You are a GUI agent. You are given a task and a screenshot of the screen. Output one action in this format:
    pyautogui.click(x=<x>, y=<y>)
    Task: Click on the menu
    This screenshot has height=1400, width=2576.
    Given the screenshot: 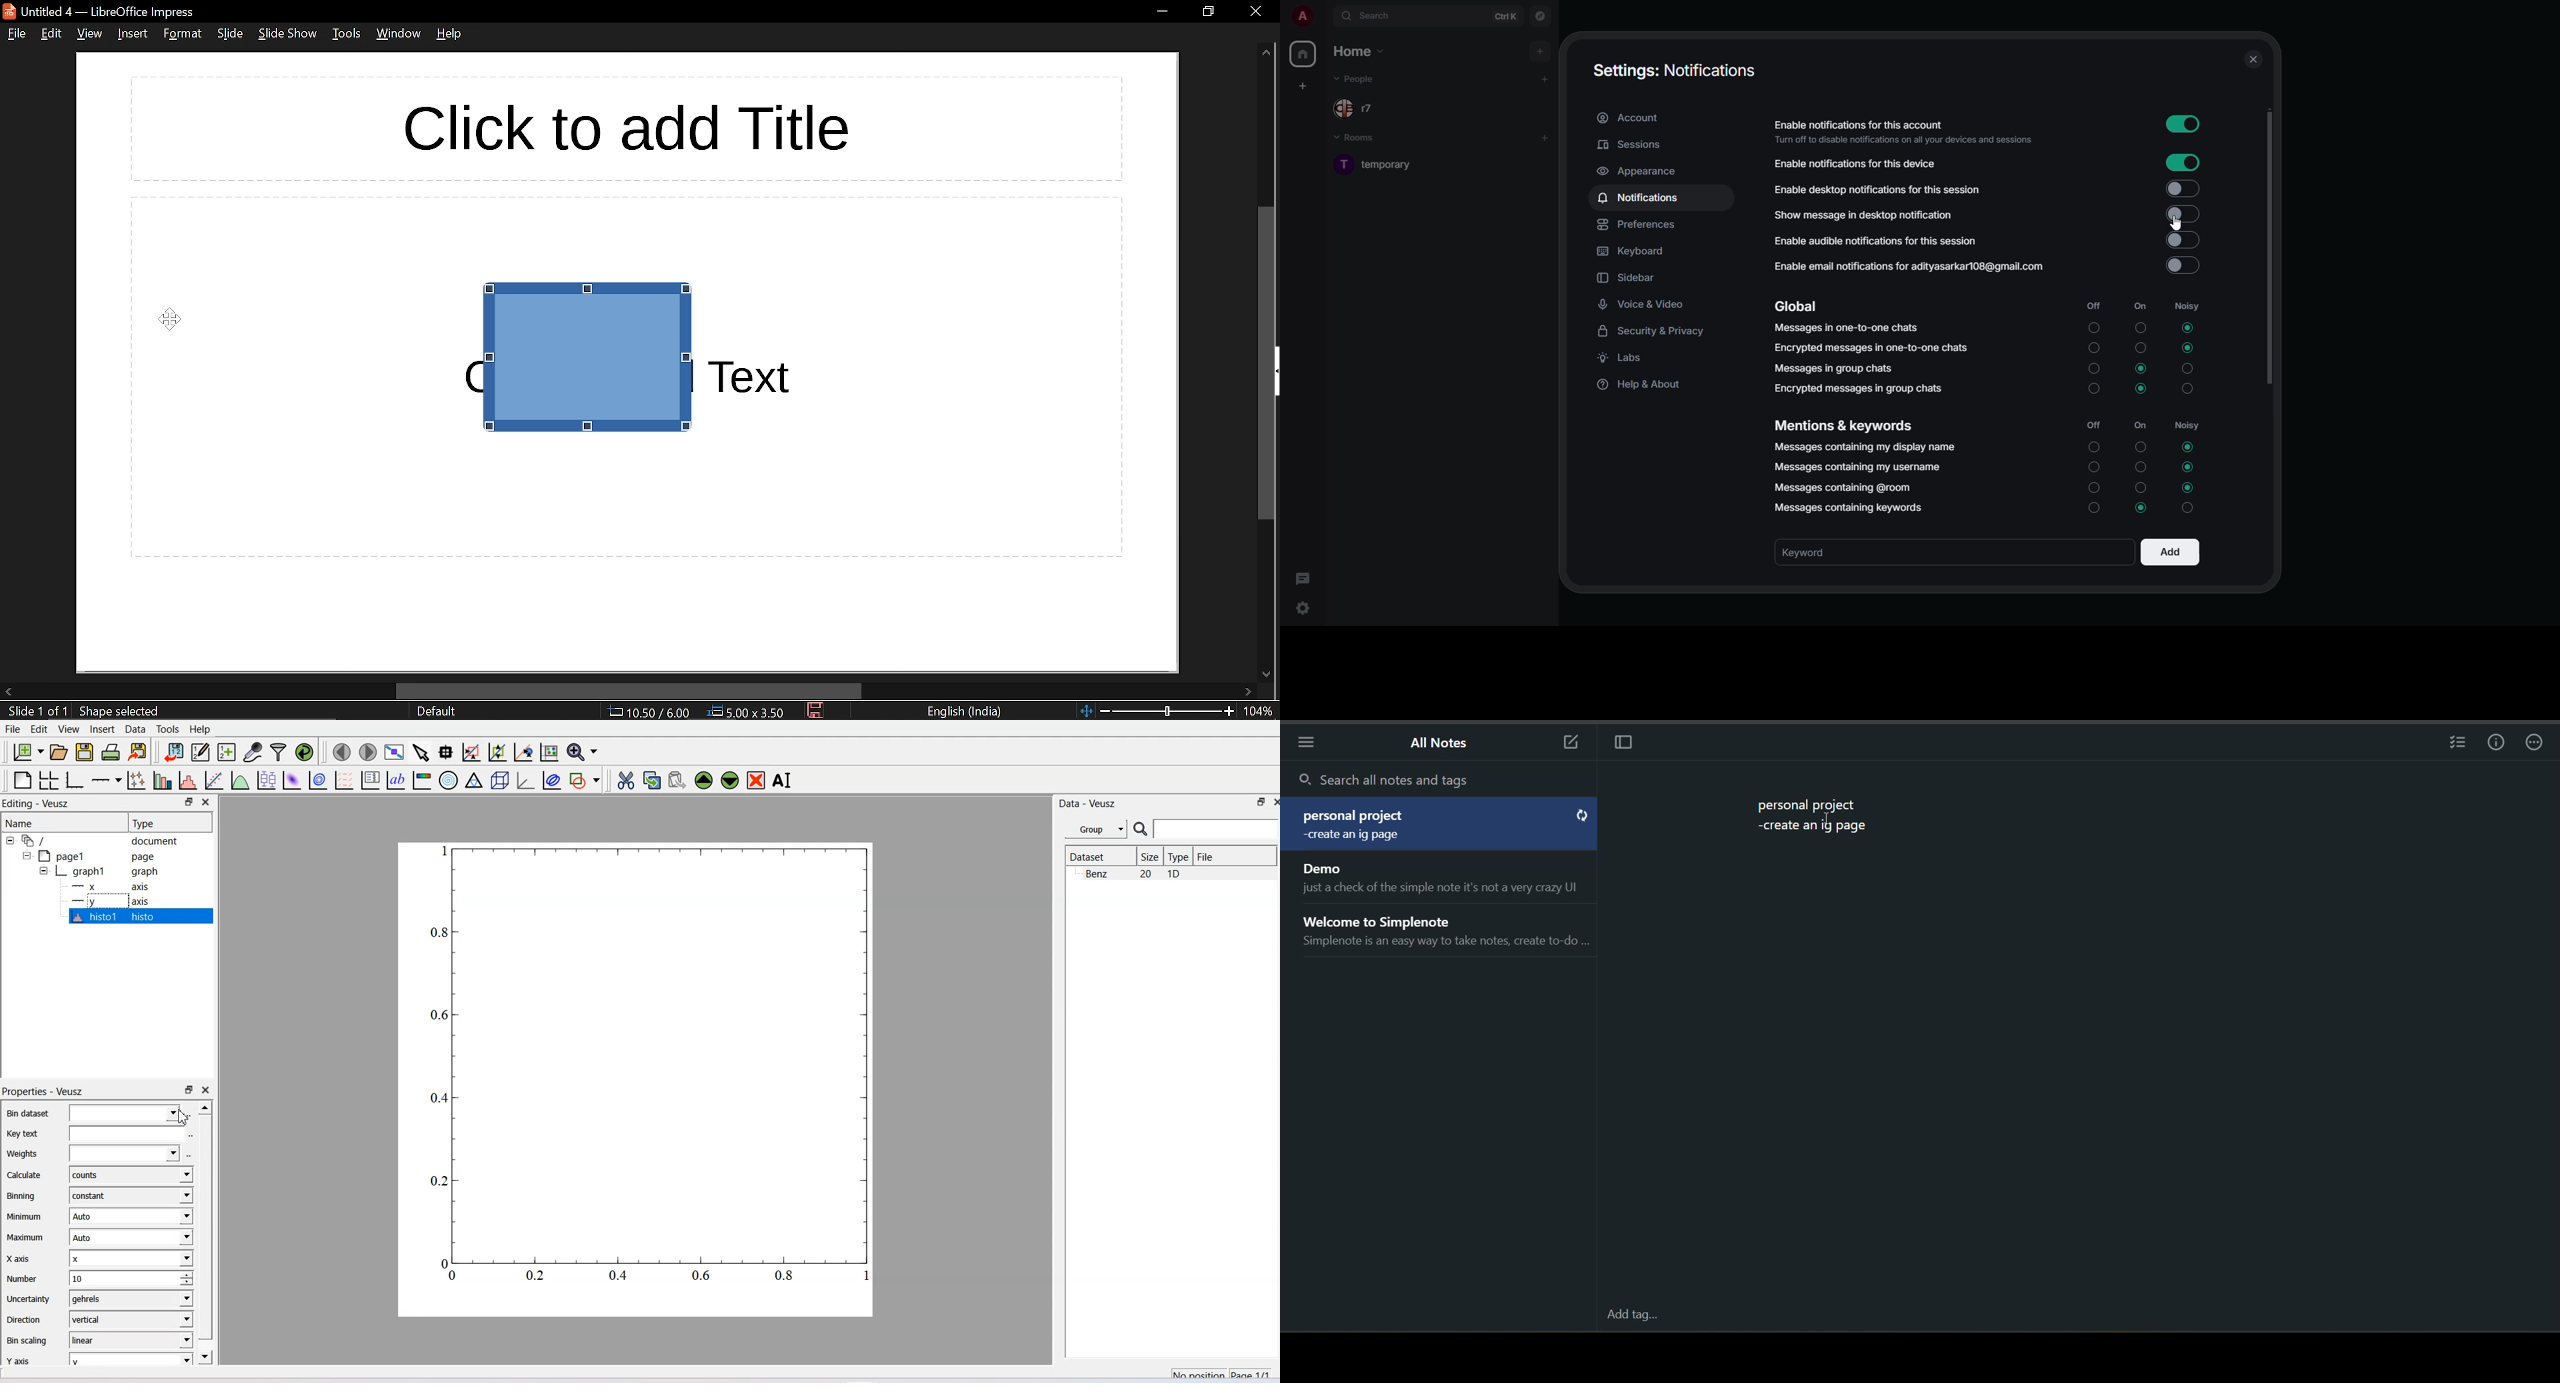 What is the action you would take?
    pyautogui.click(x=1305, y=745)
    